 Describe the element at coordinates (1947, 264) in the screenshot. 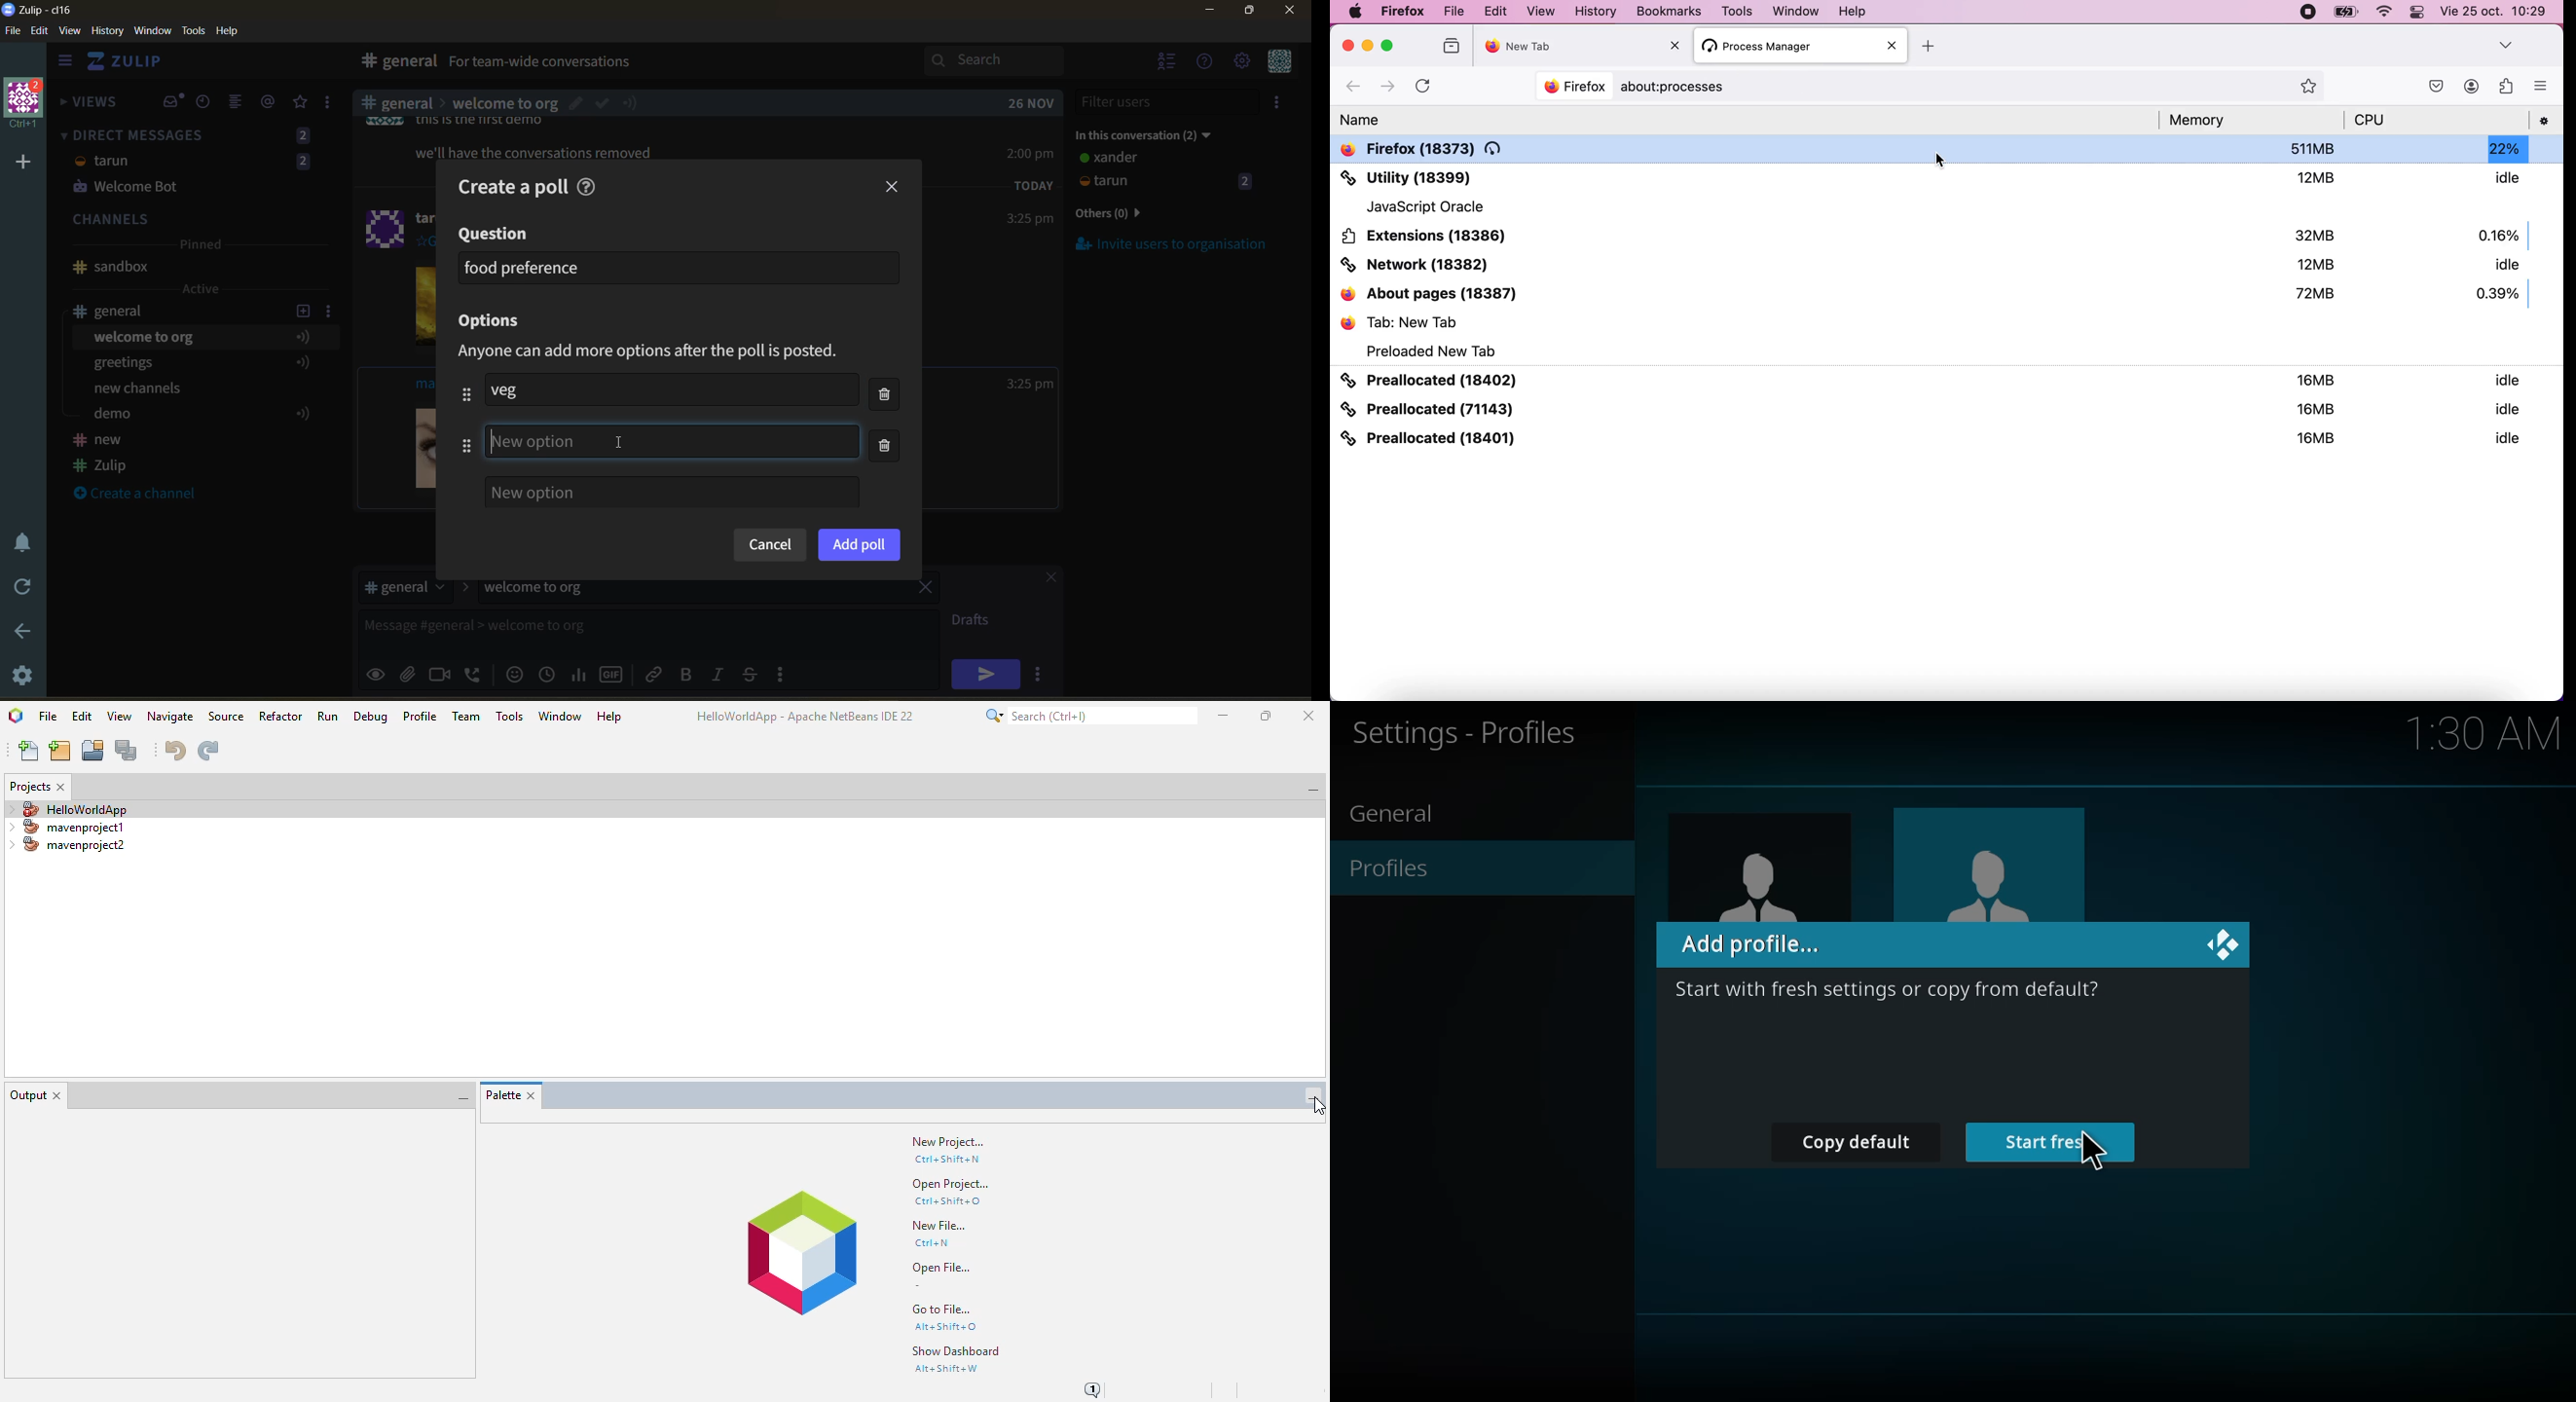

I see `Network` at that location.